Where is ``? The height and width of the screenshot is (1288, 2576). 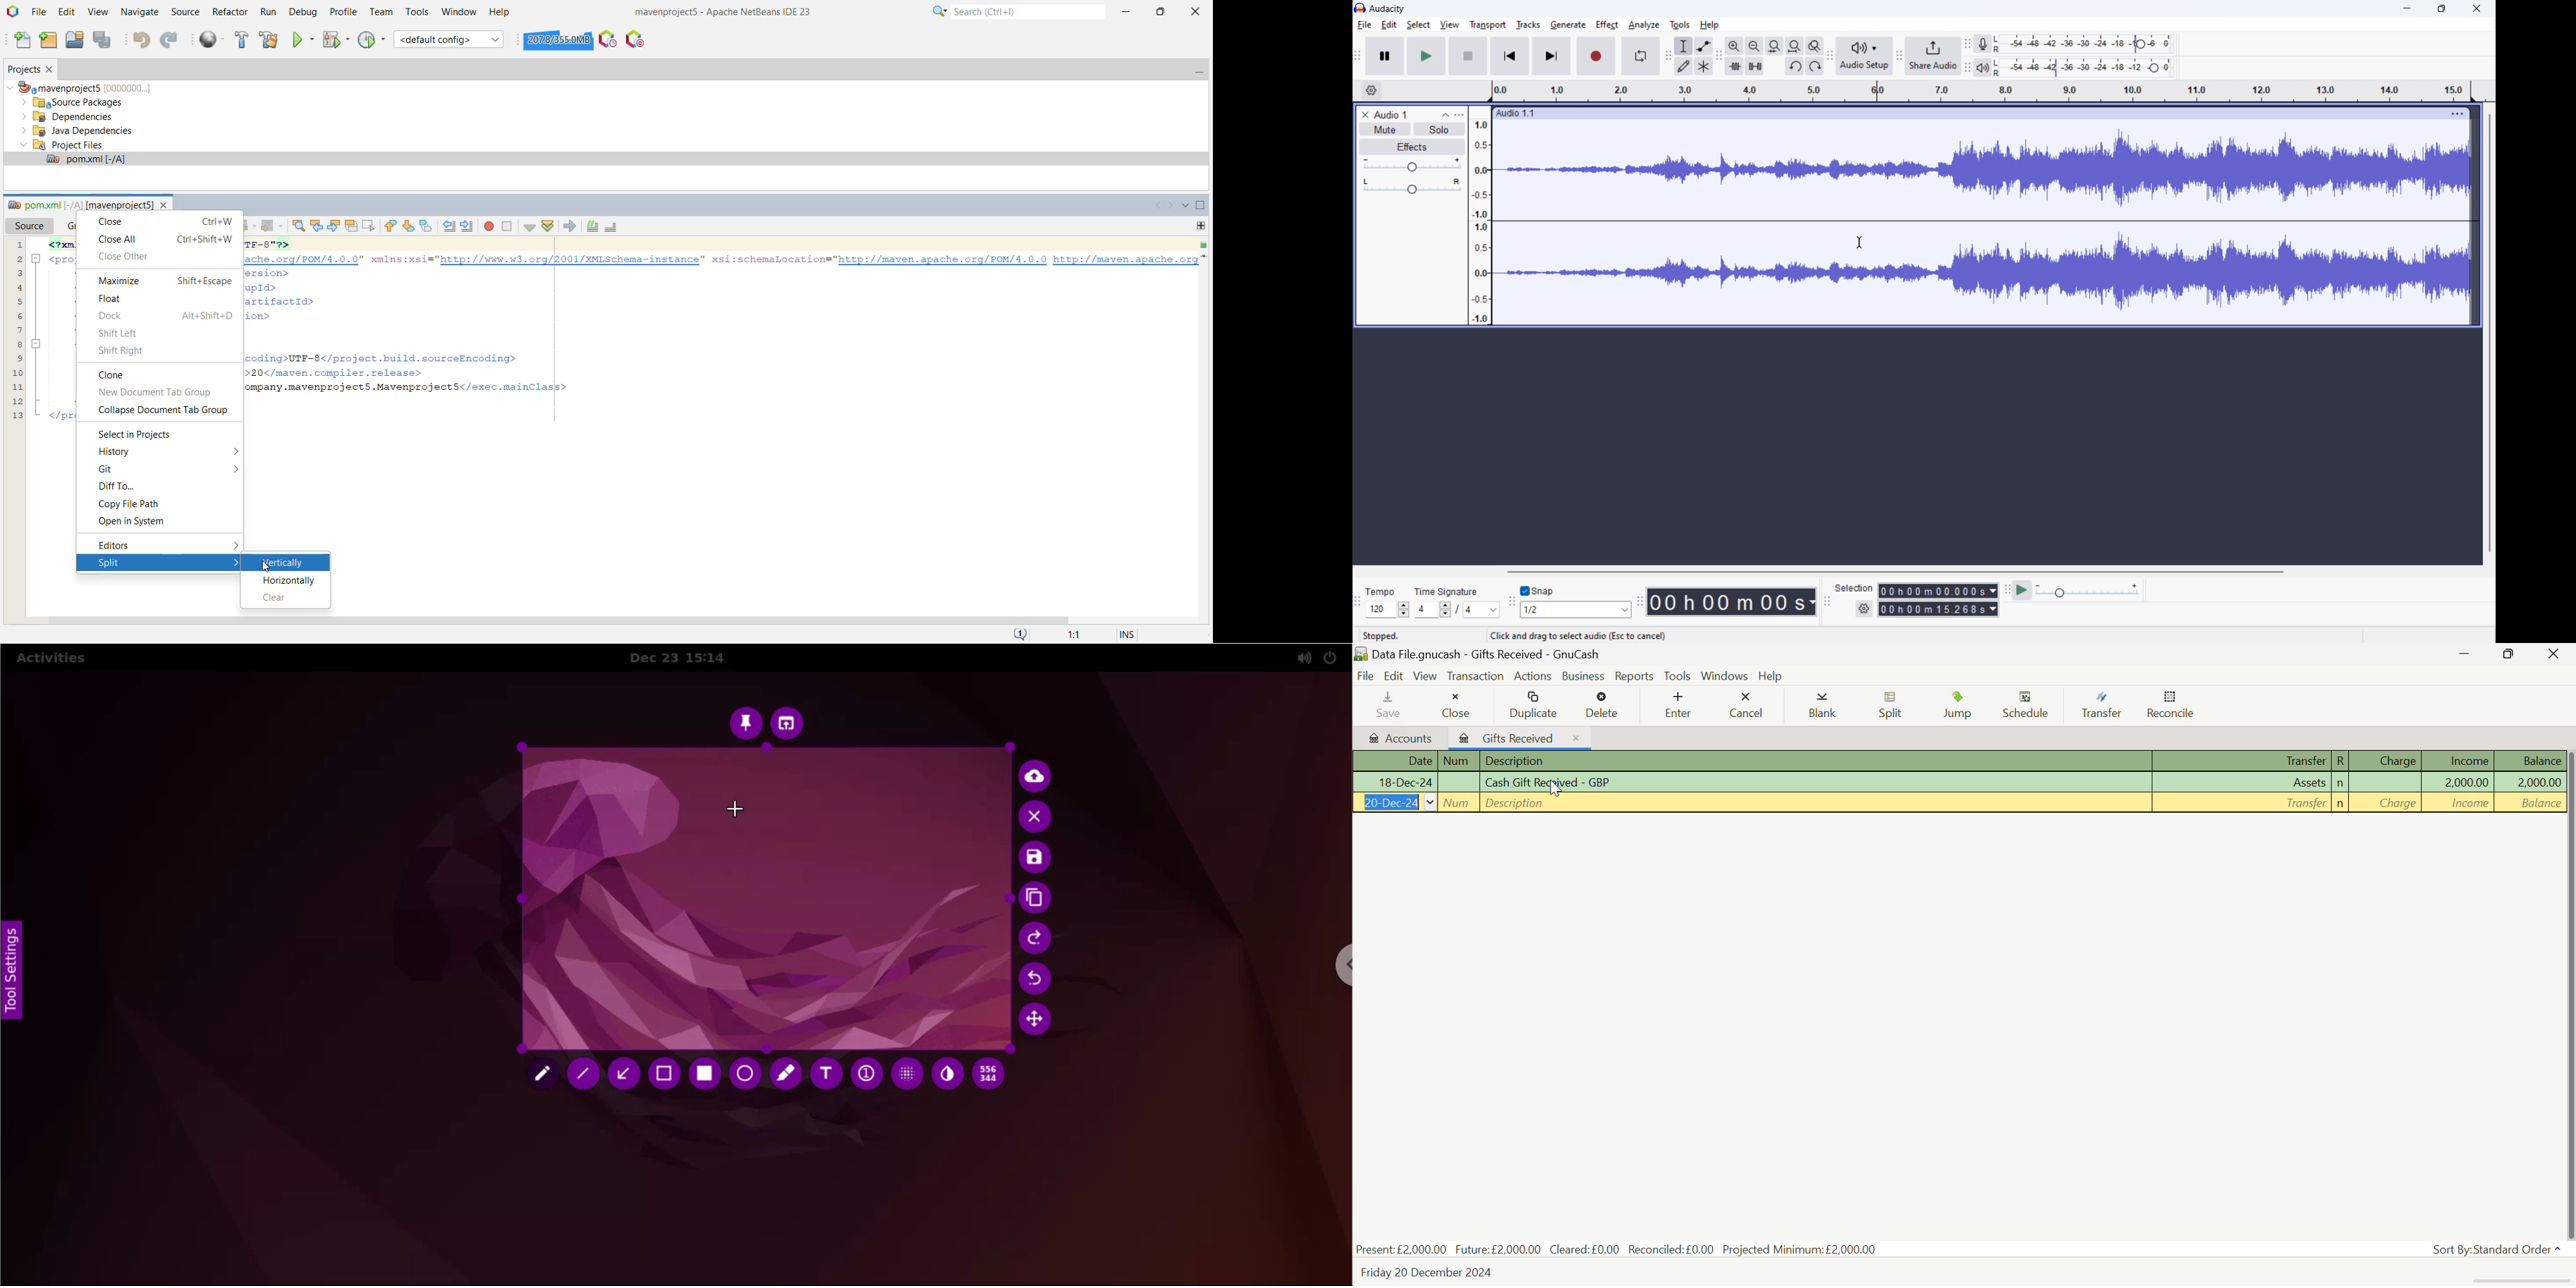  is located at coordinates (1076, 634).